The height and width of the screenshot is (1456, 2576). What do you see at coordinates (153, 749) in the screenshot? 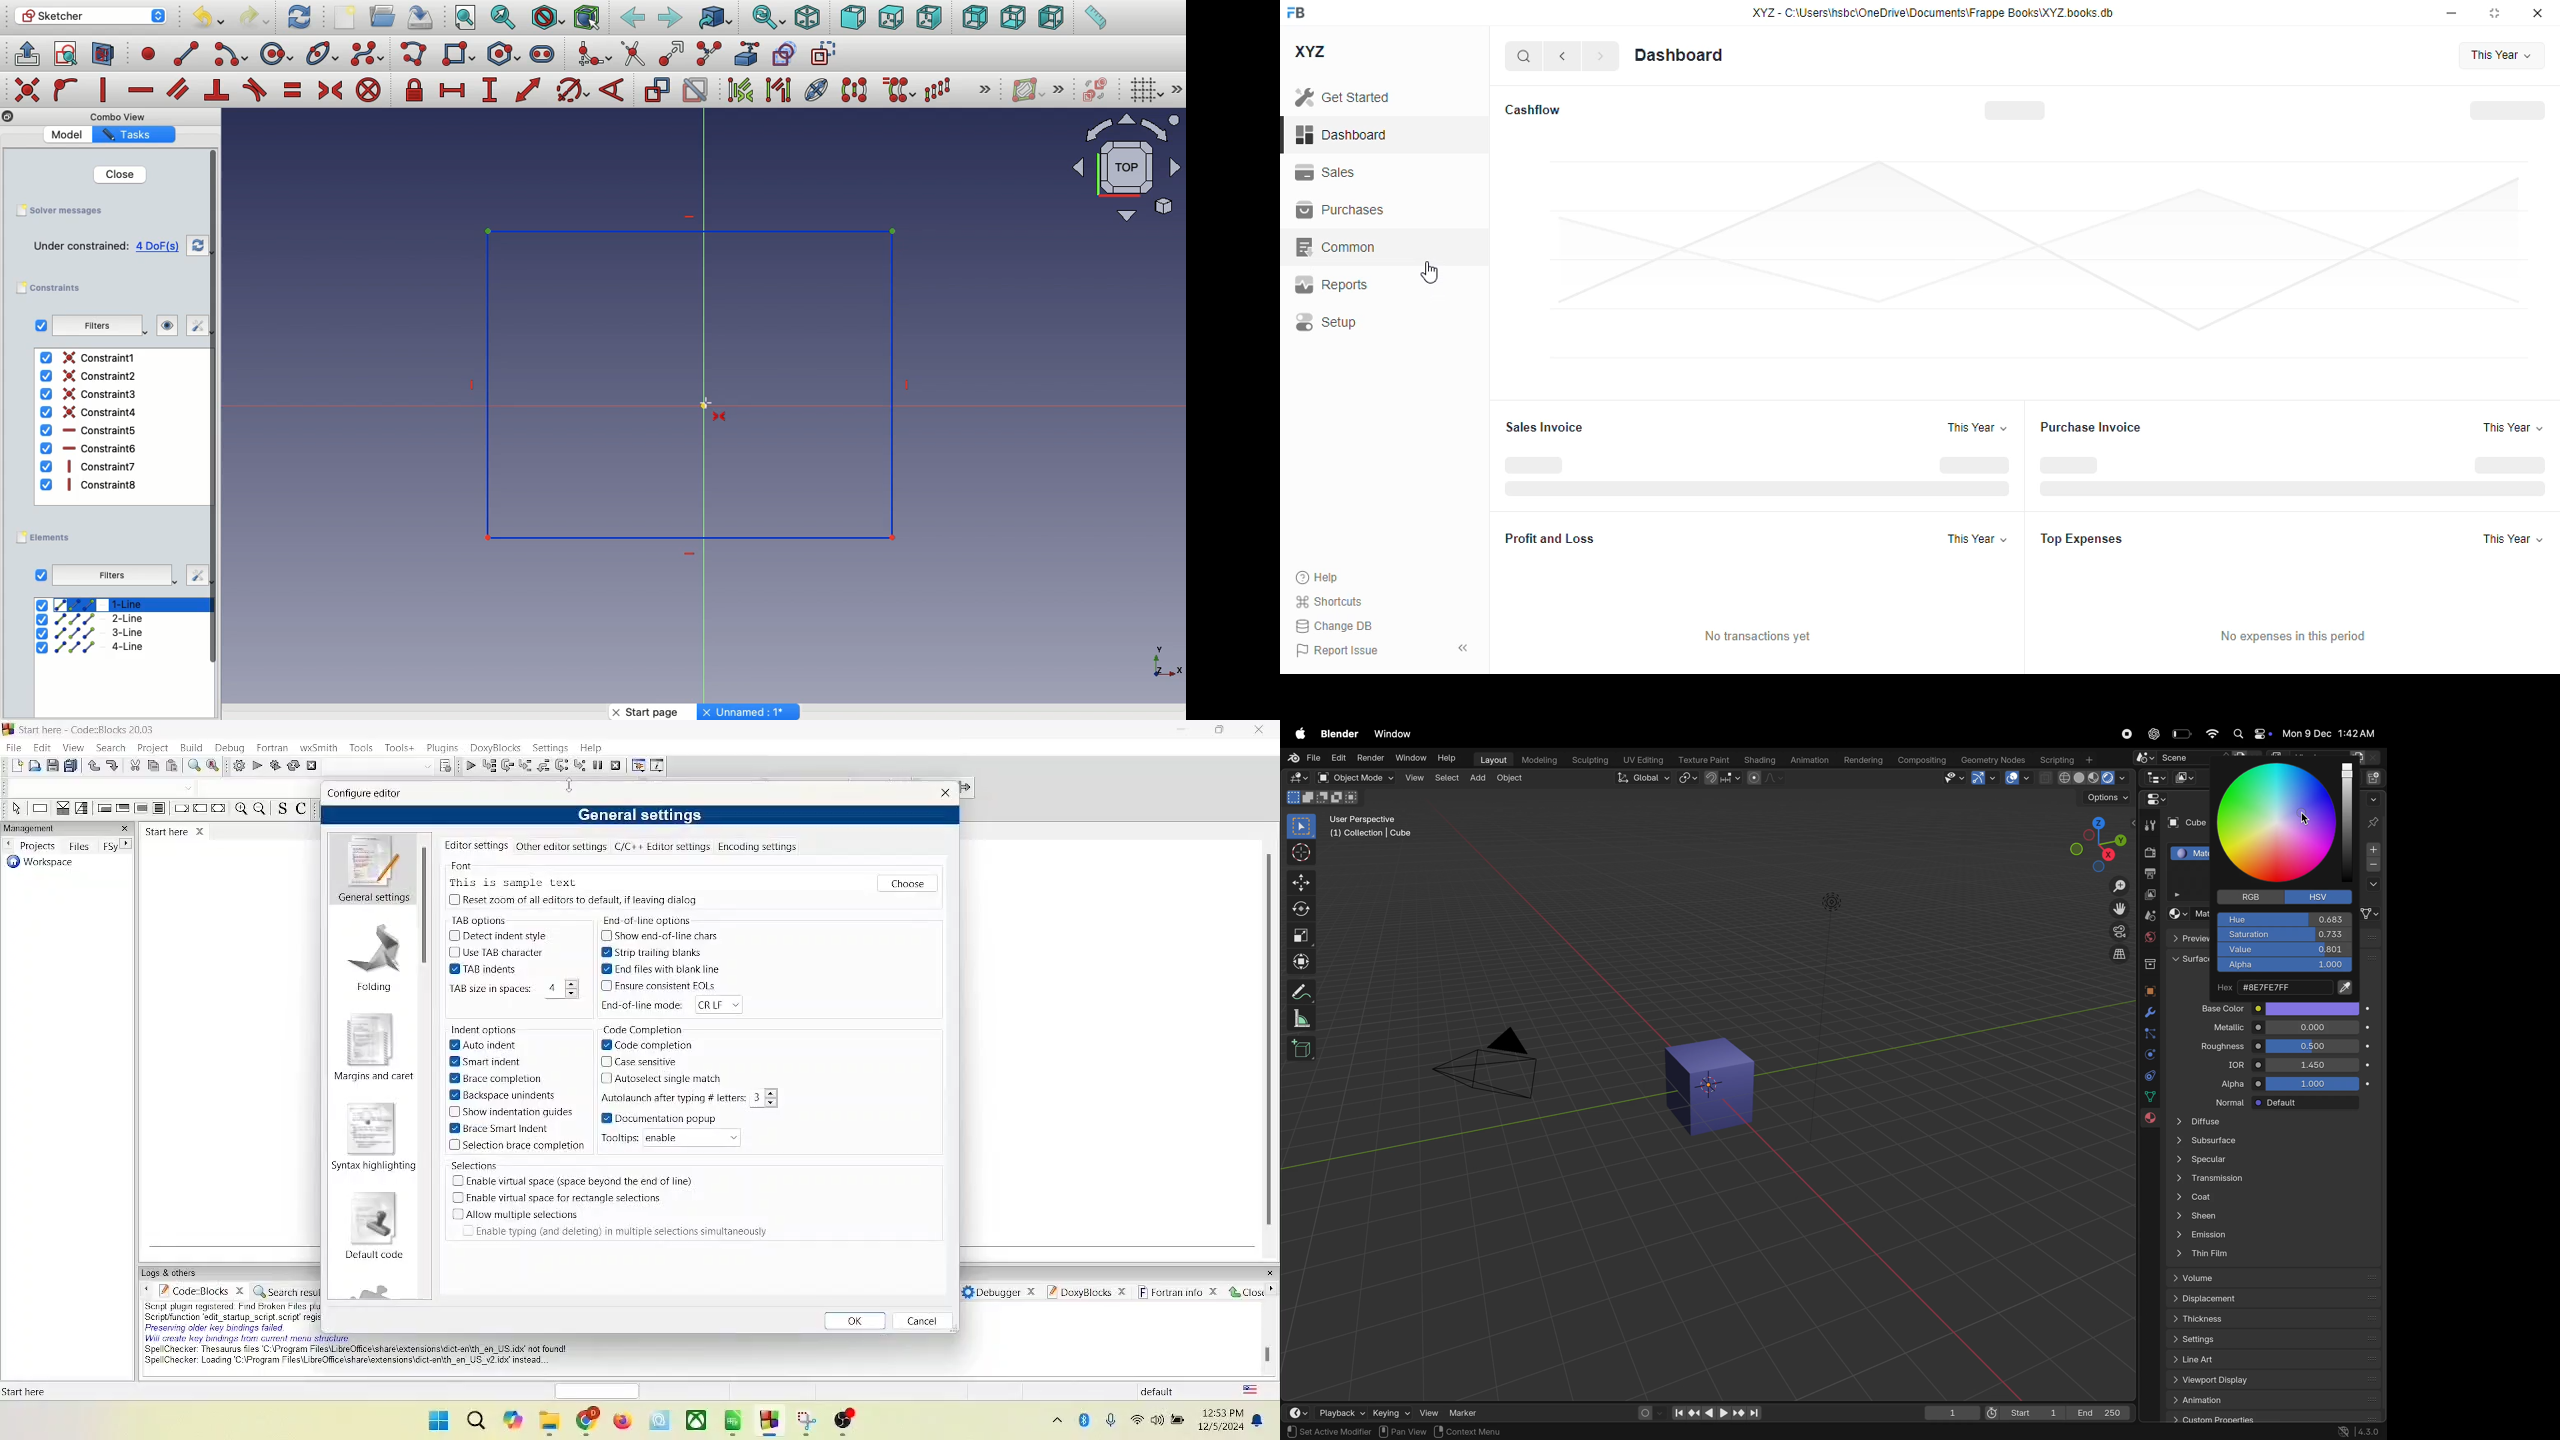
I see `project` at bounding box center [153, 749].